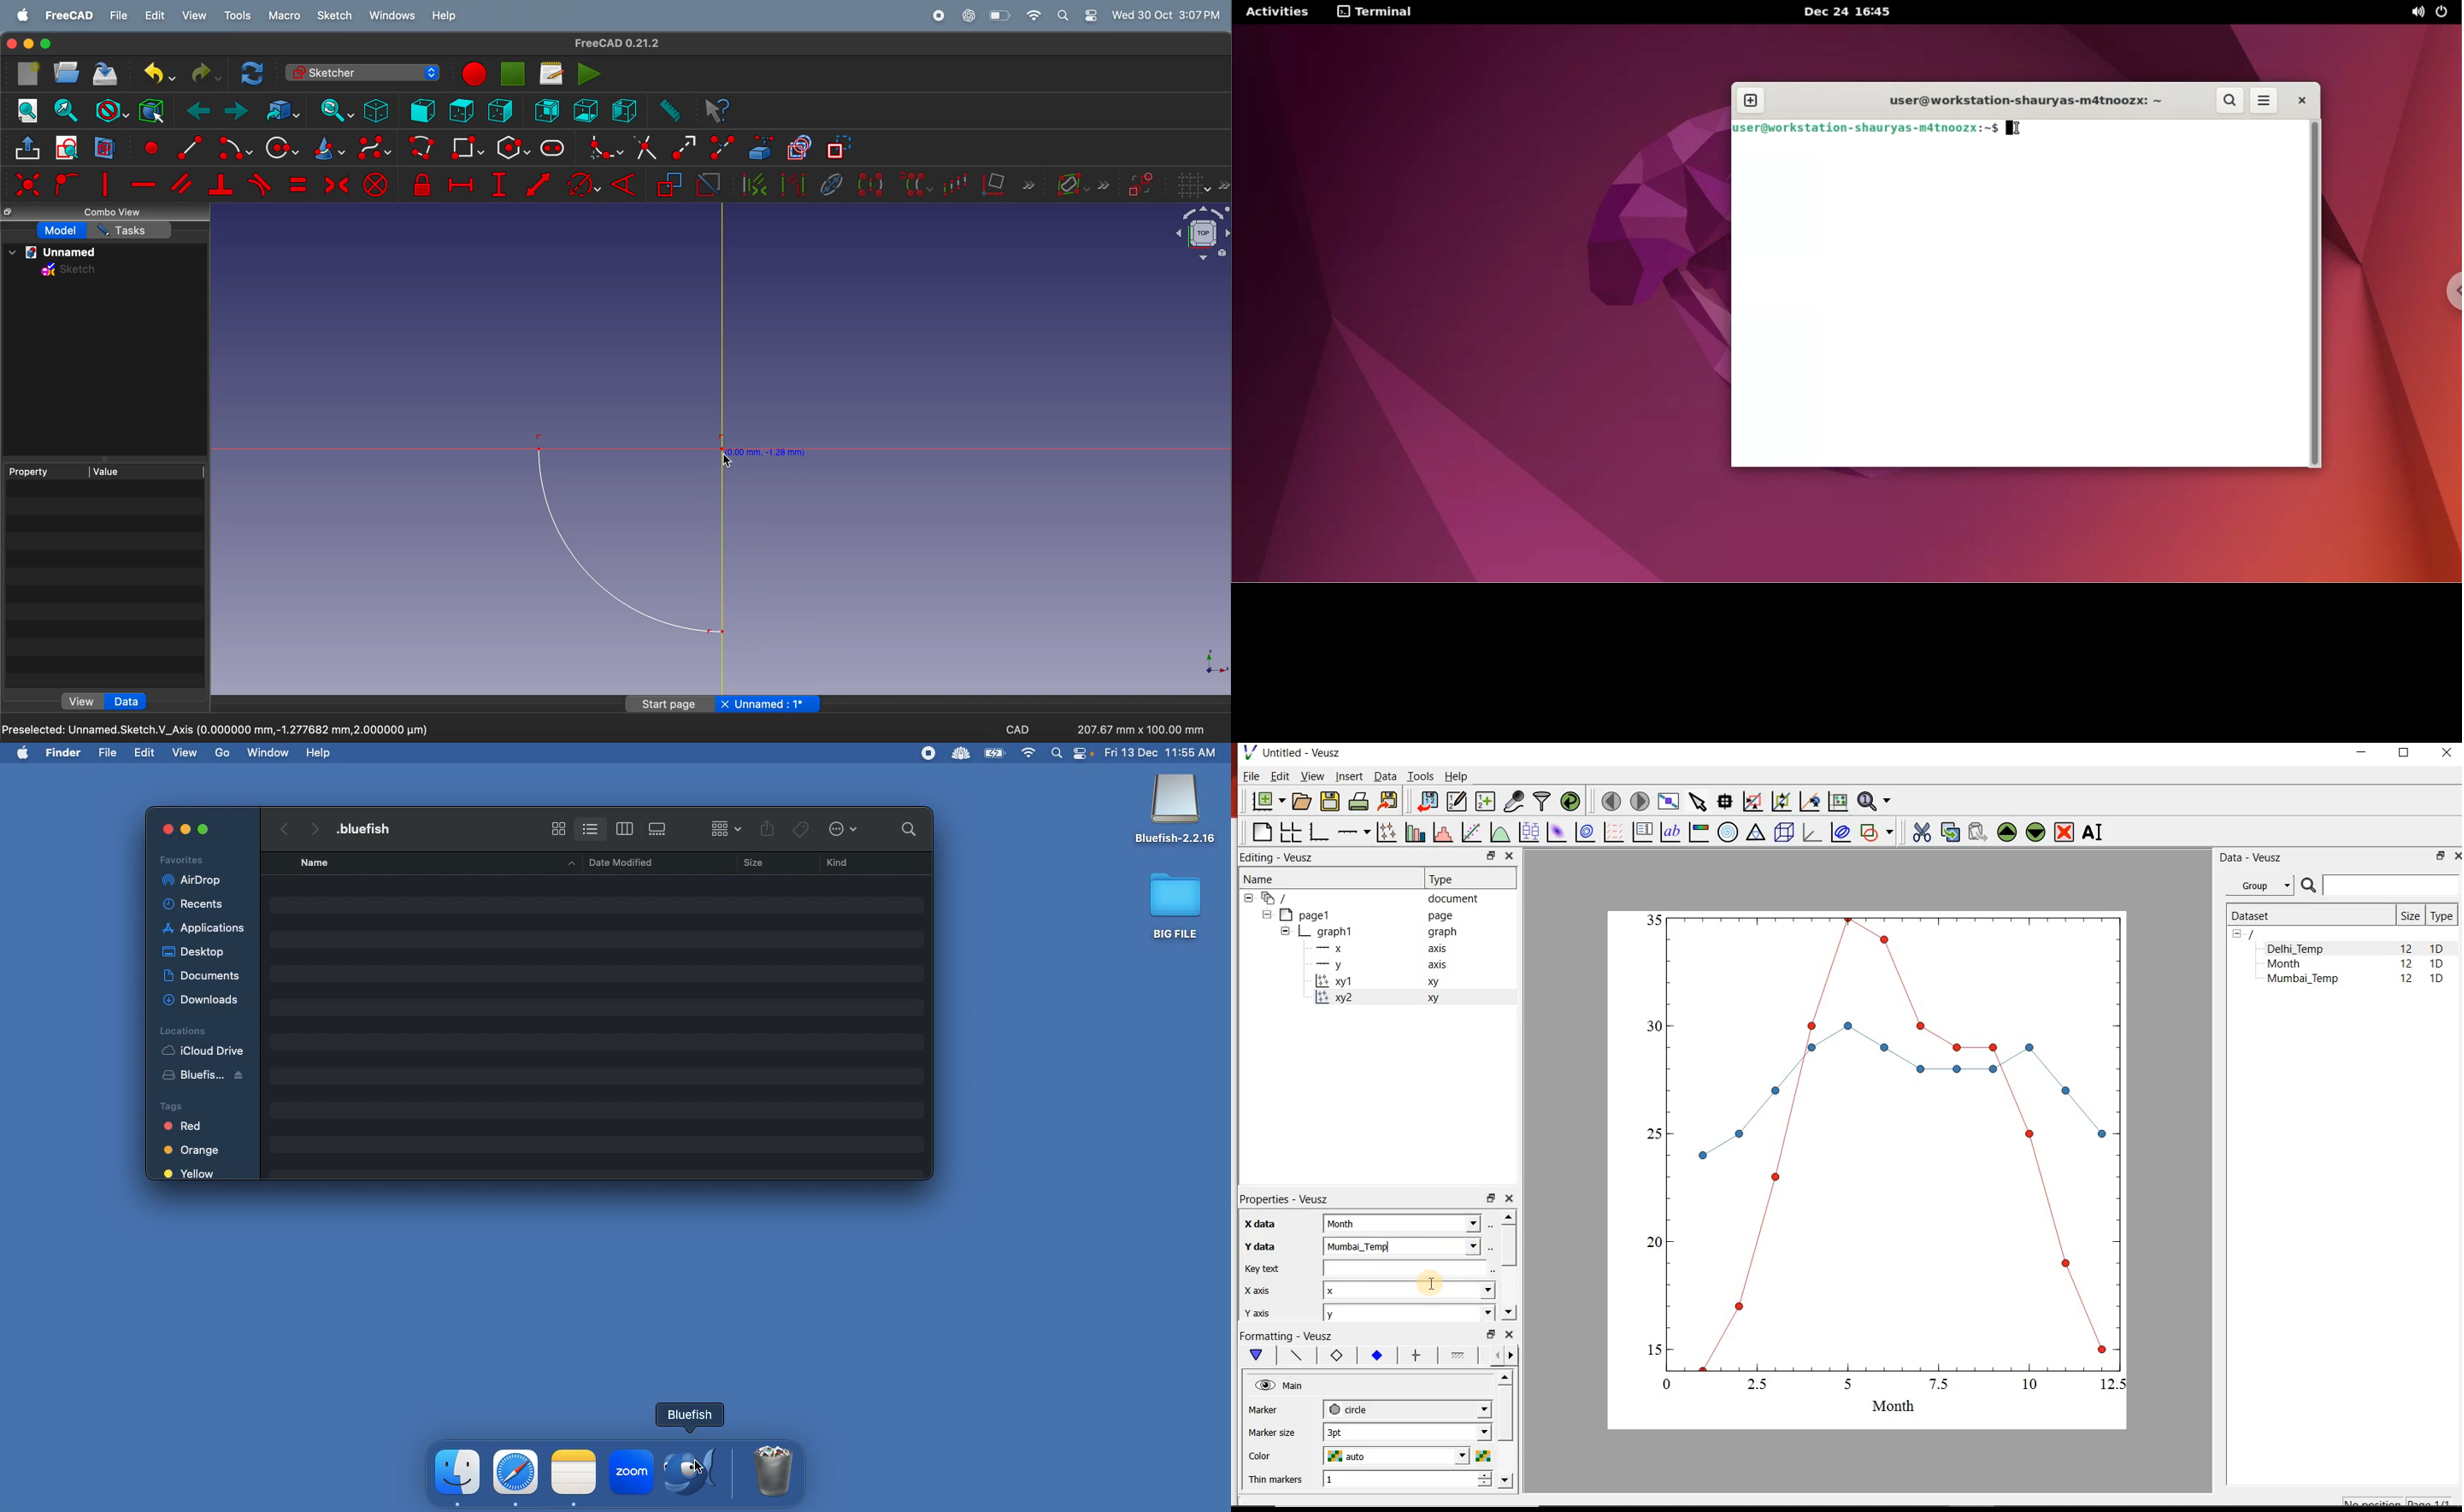  I want to click on go forward, so click(313, 826).